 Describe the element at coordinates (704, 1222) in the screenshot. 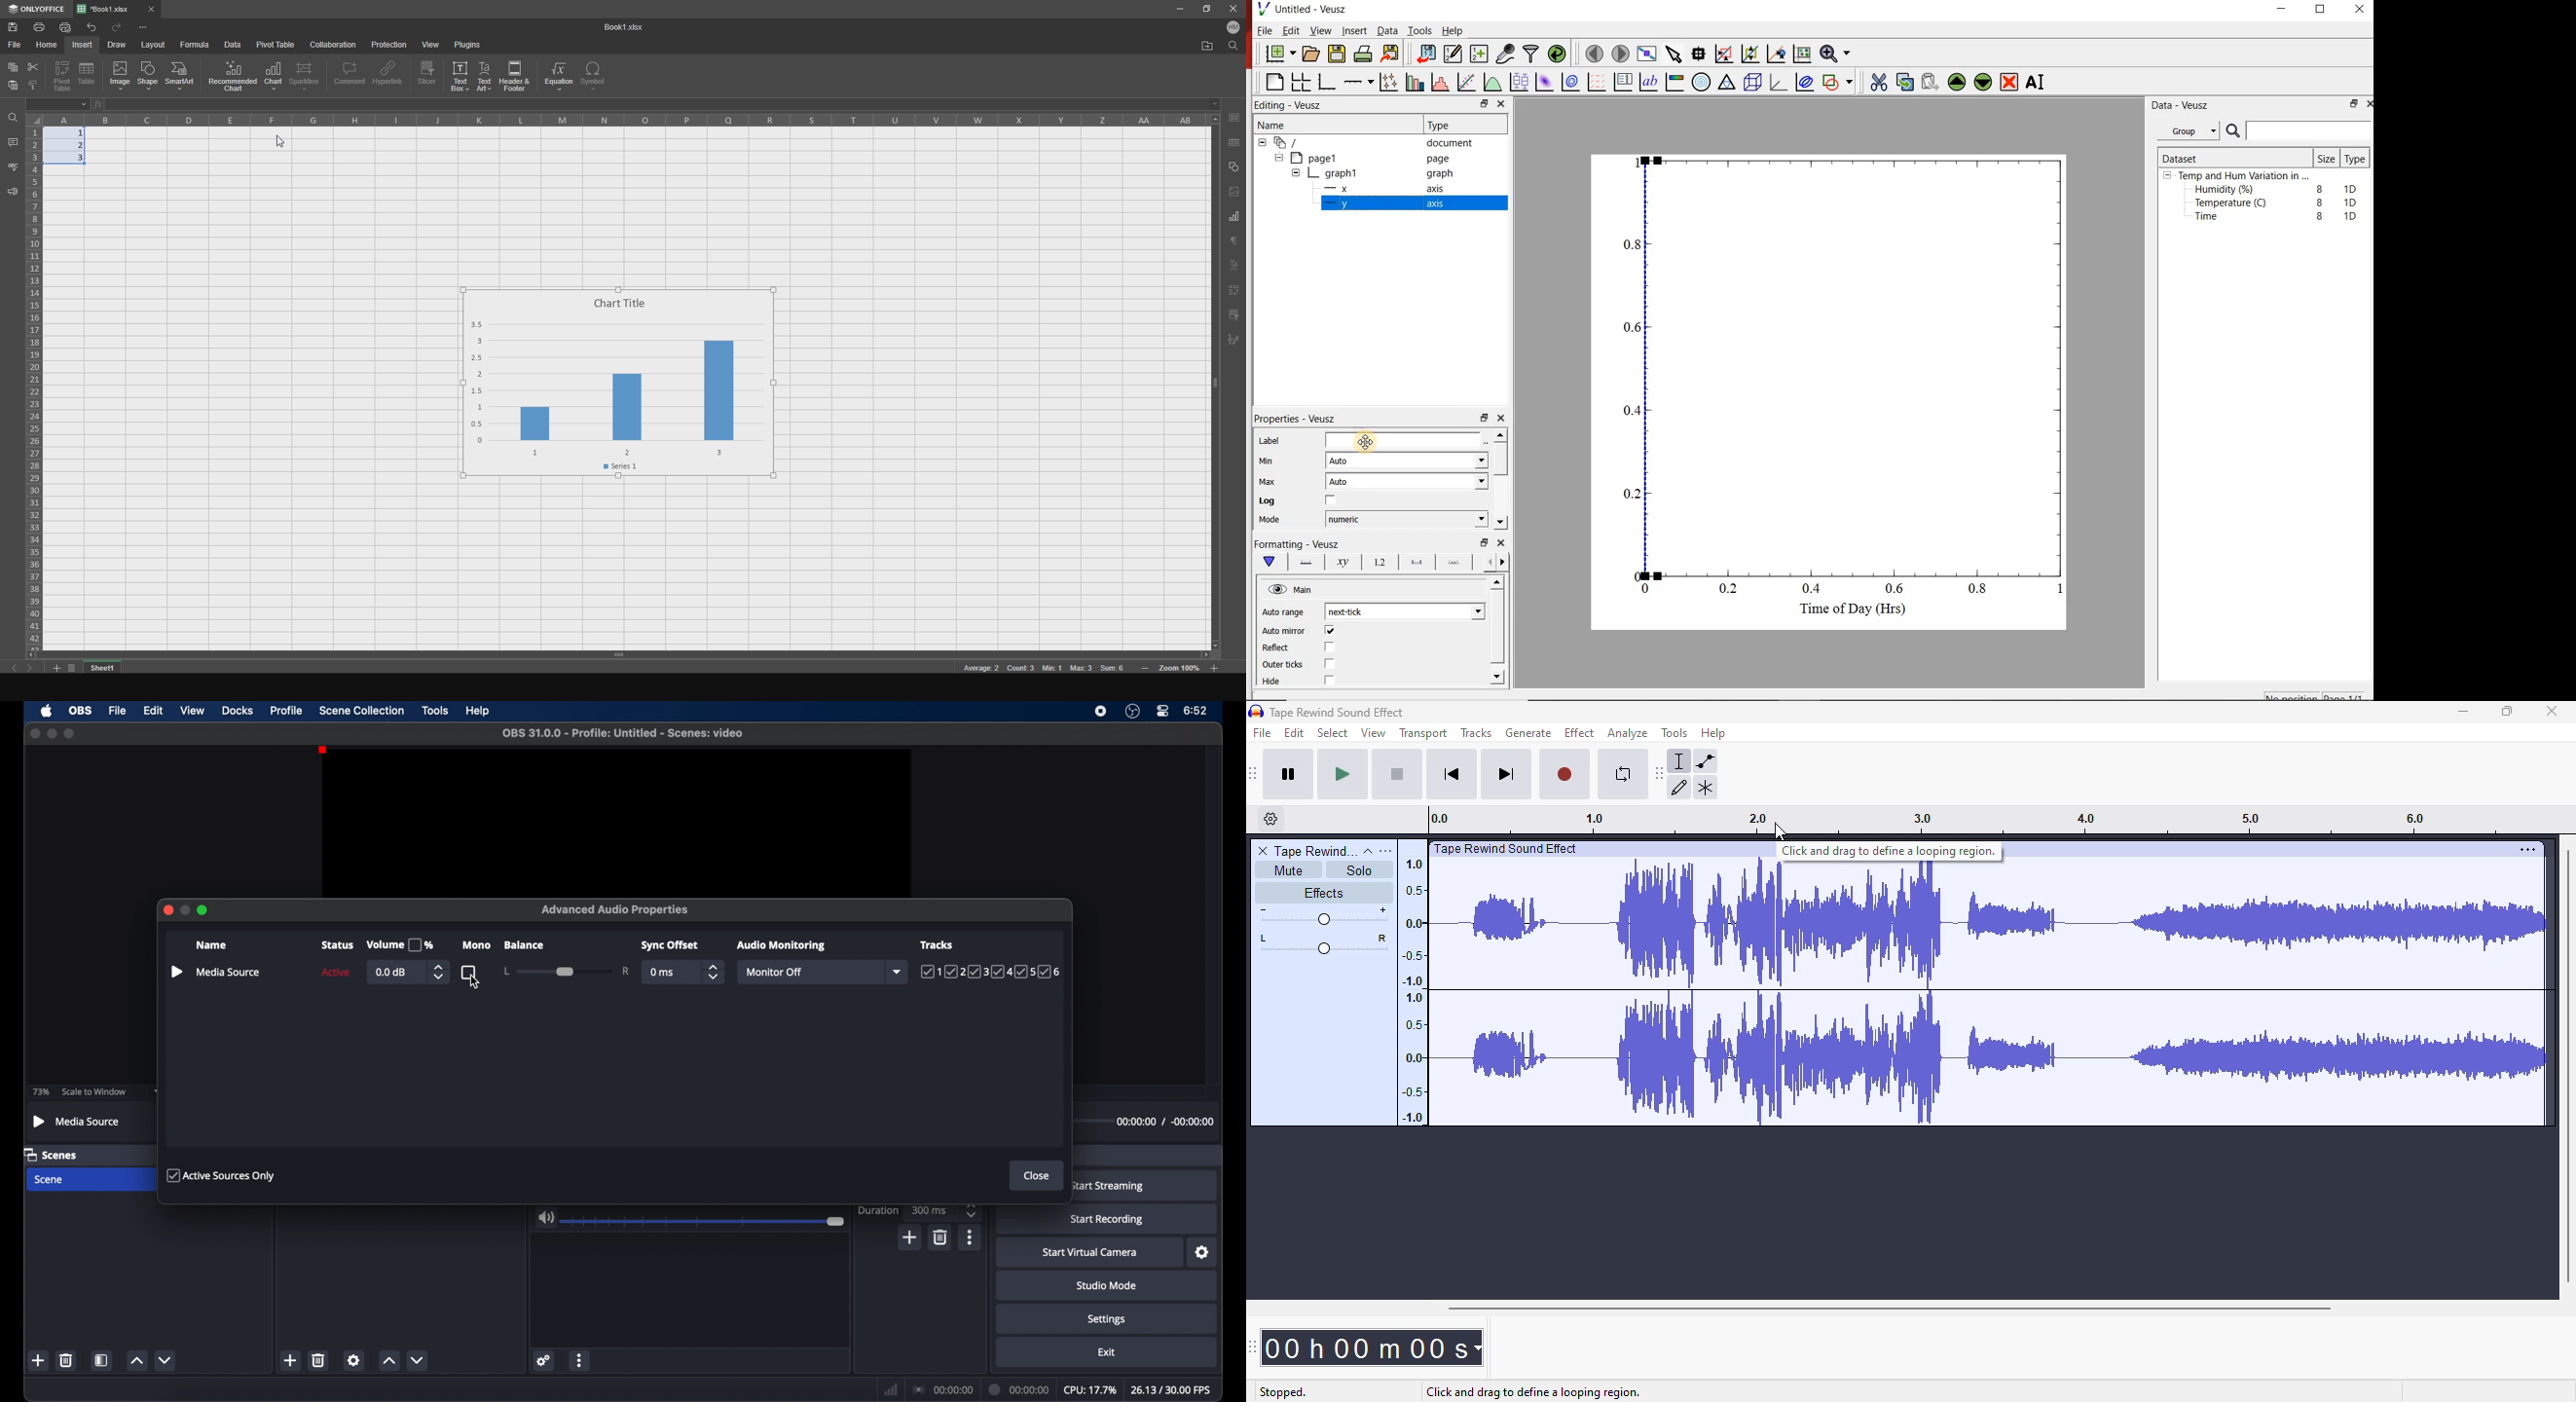

I see `slider` at that location.